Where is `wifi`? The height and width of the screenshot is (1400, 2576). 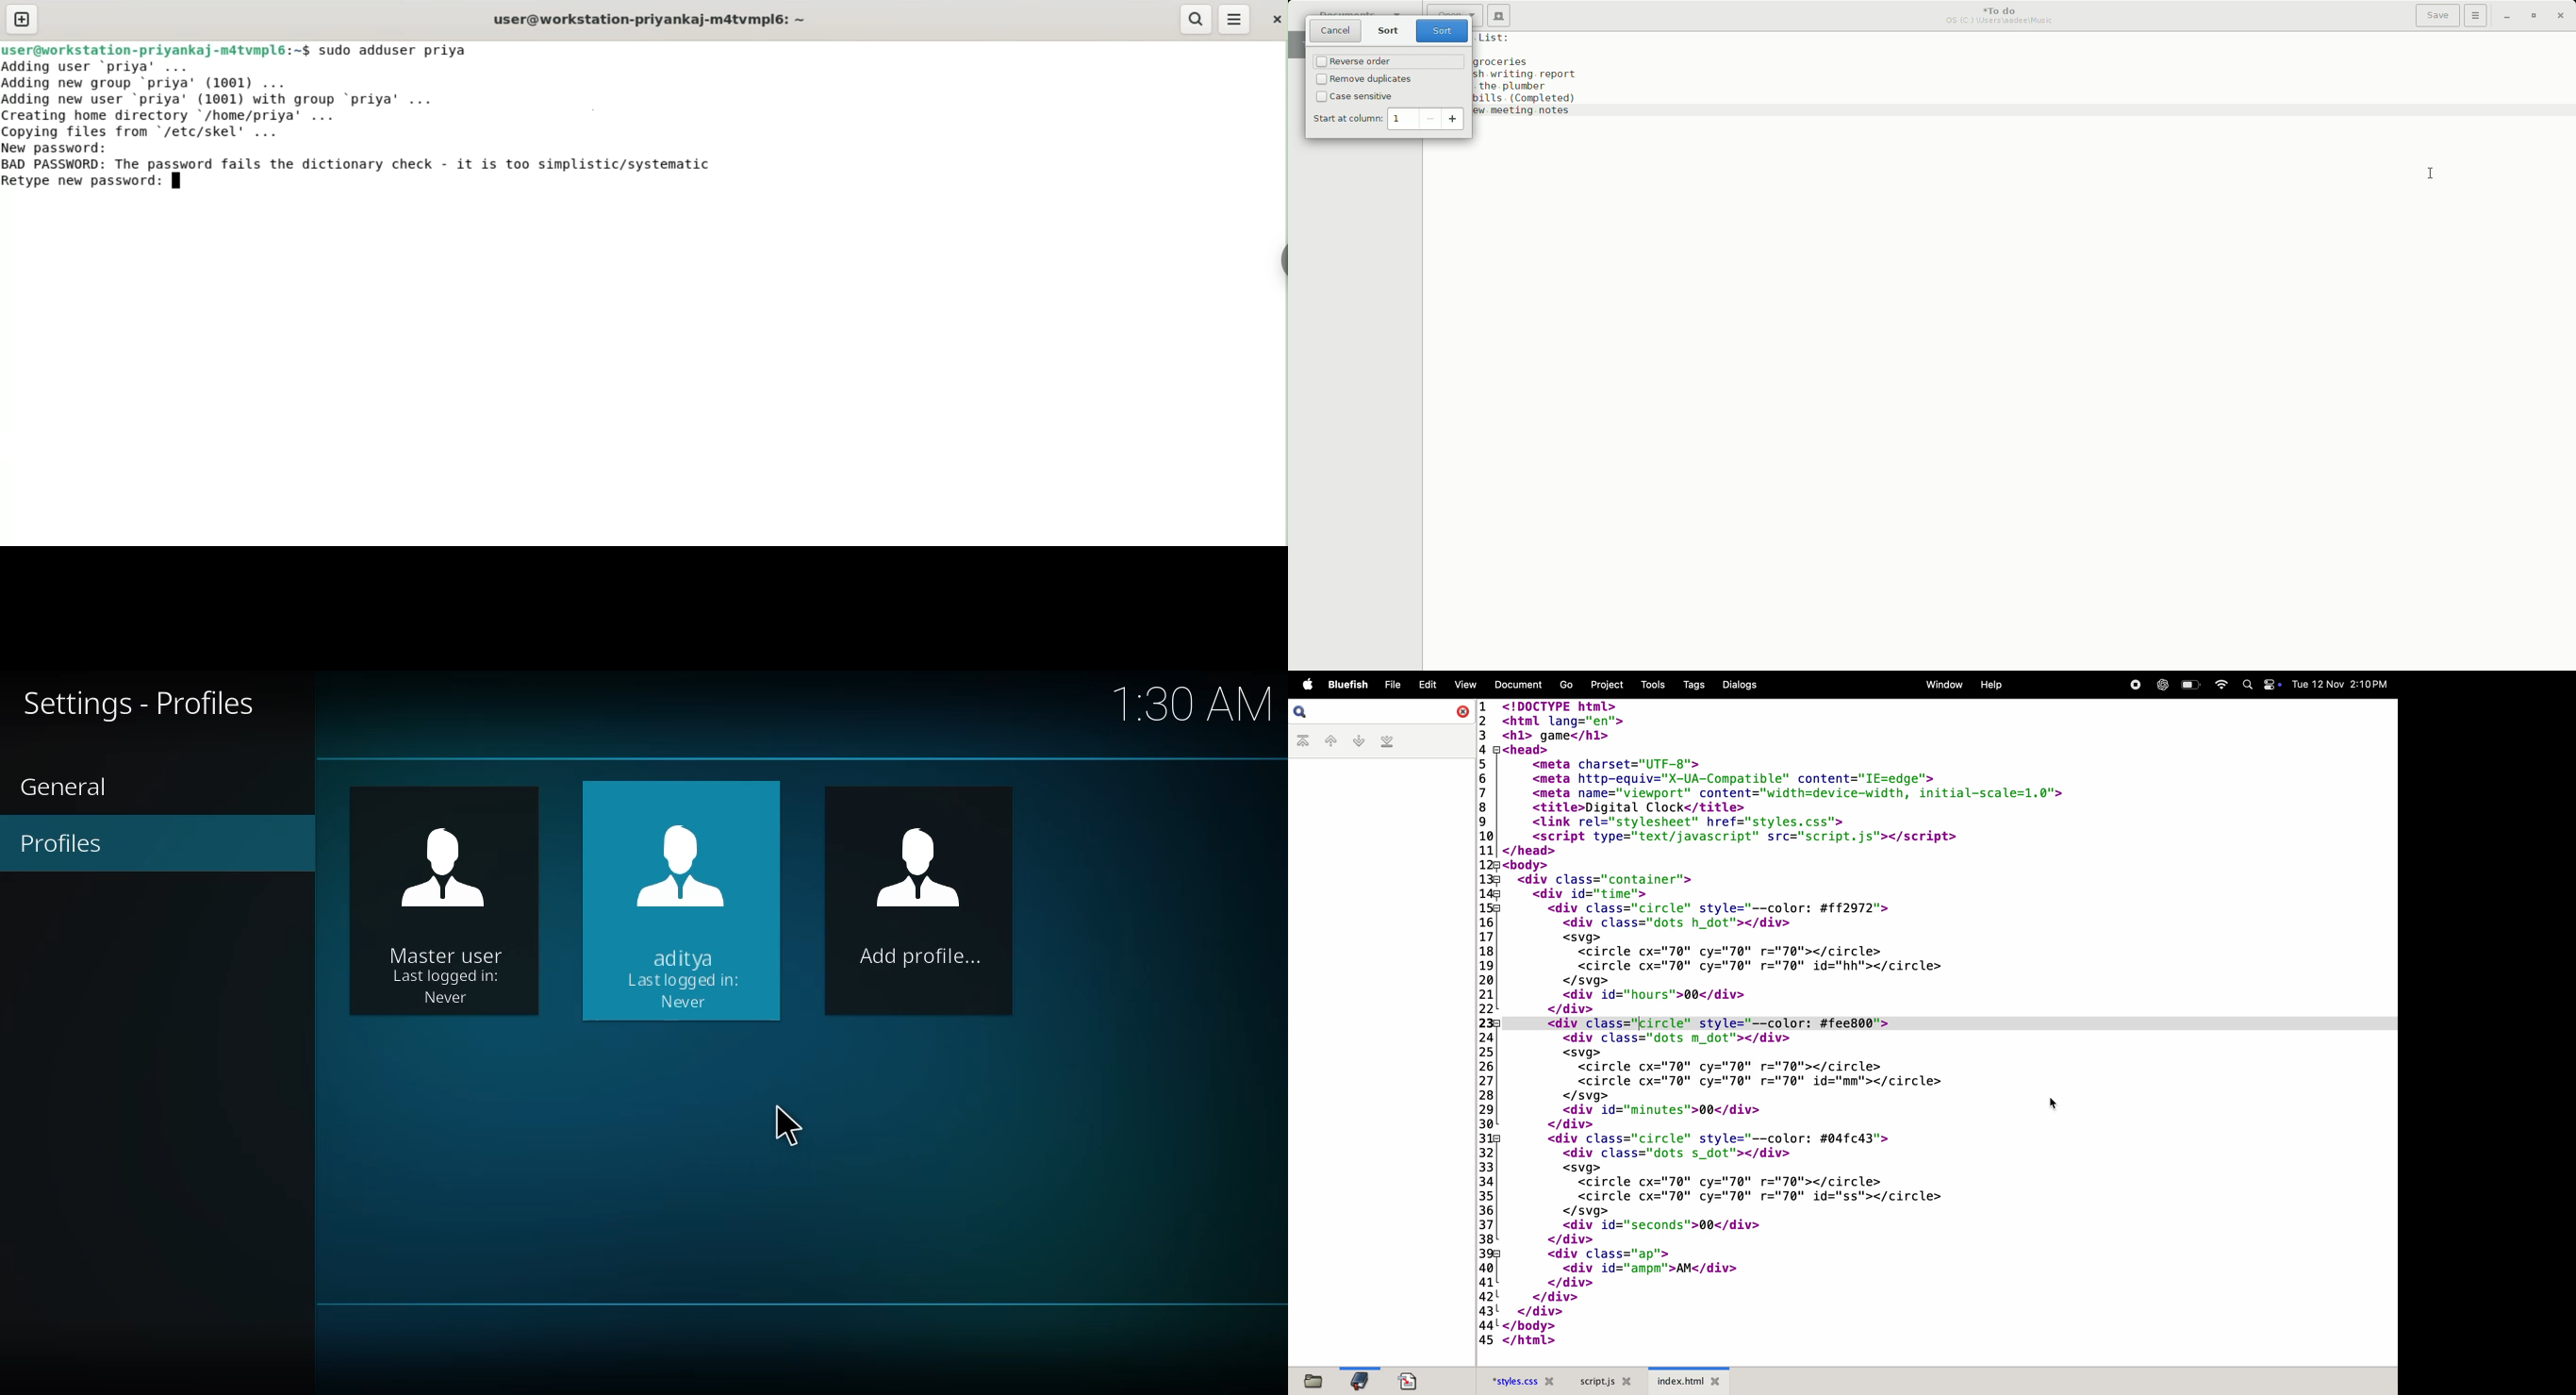
wifi is located at coordinates (2223, 686).